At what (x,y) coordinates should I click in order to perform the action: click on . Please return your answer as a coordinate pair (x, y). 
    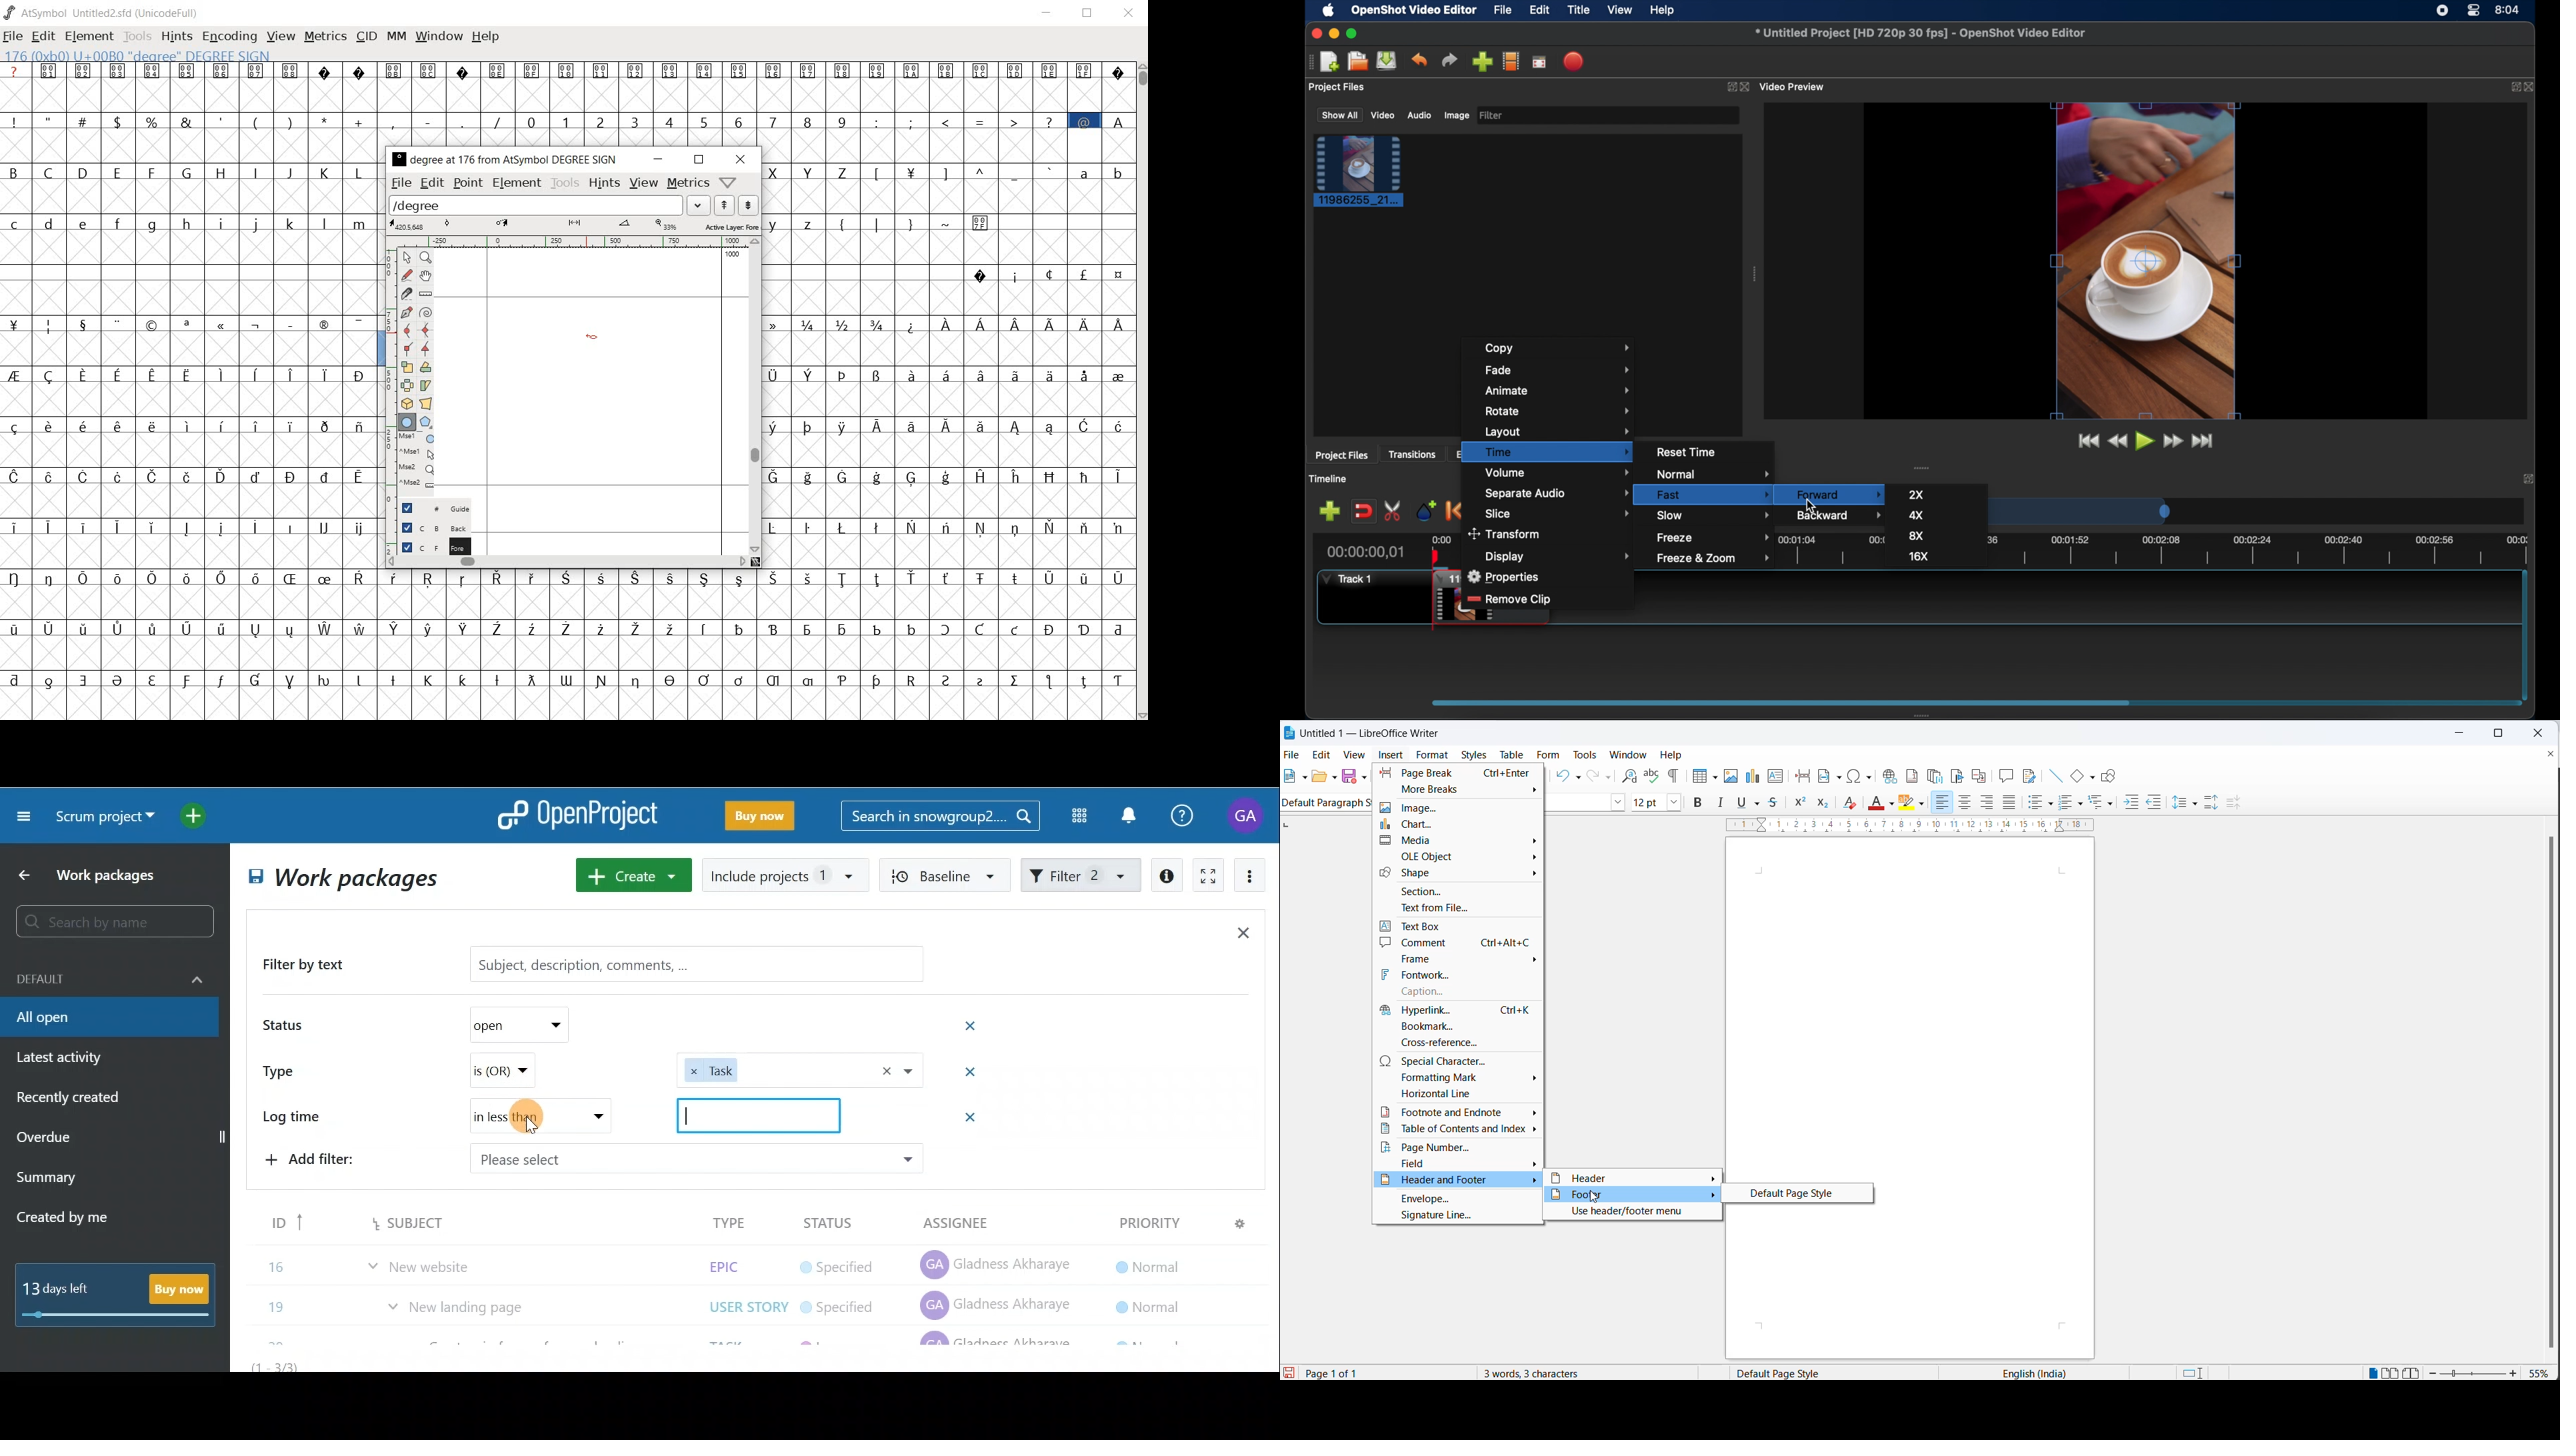
    Looking at the image, I should click on (758, 1115).